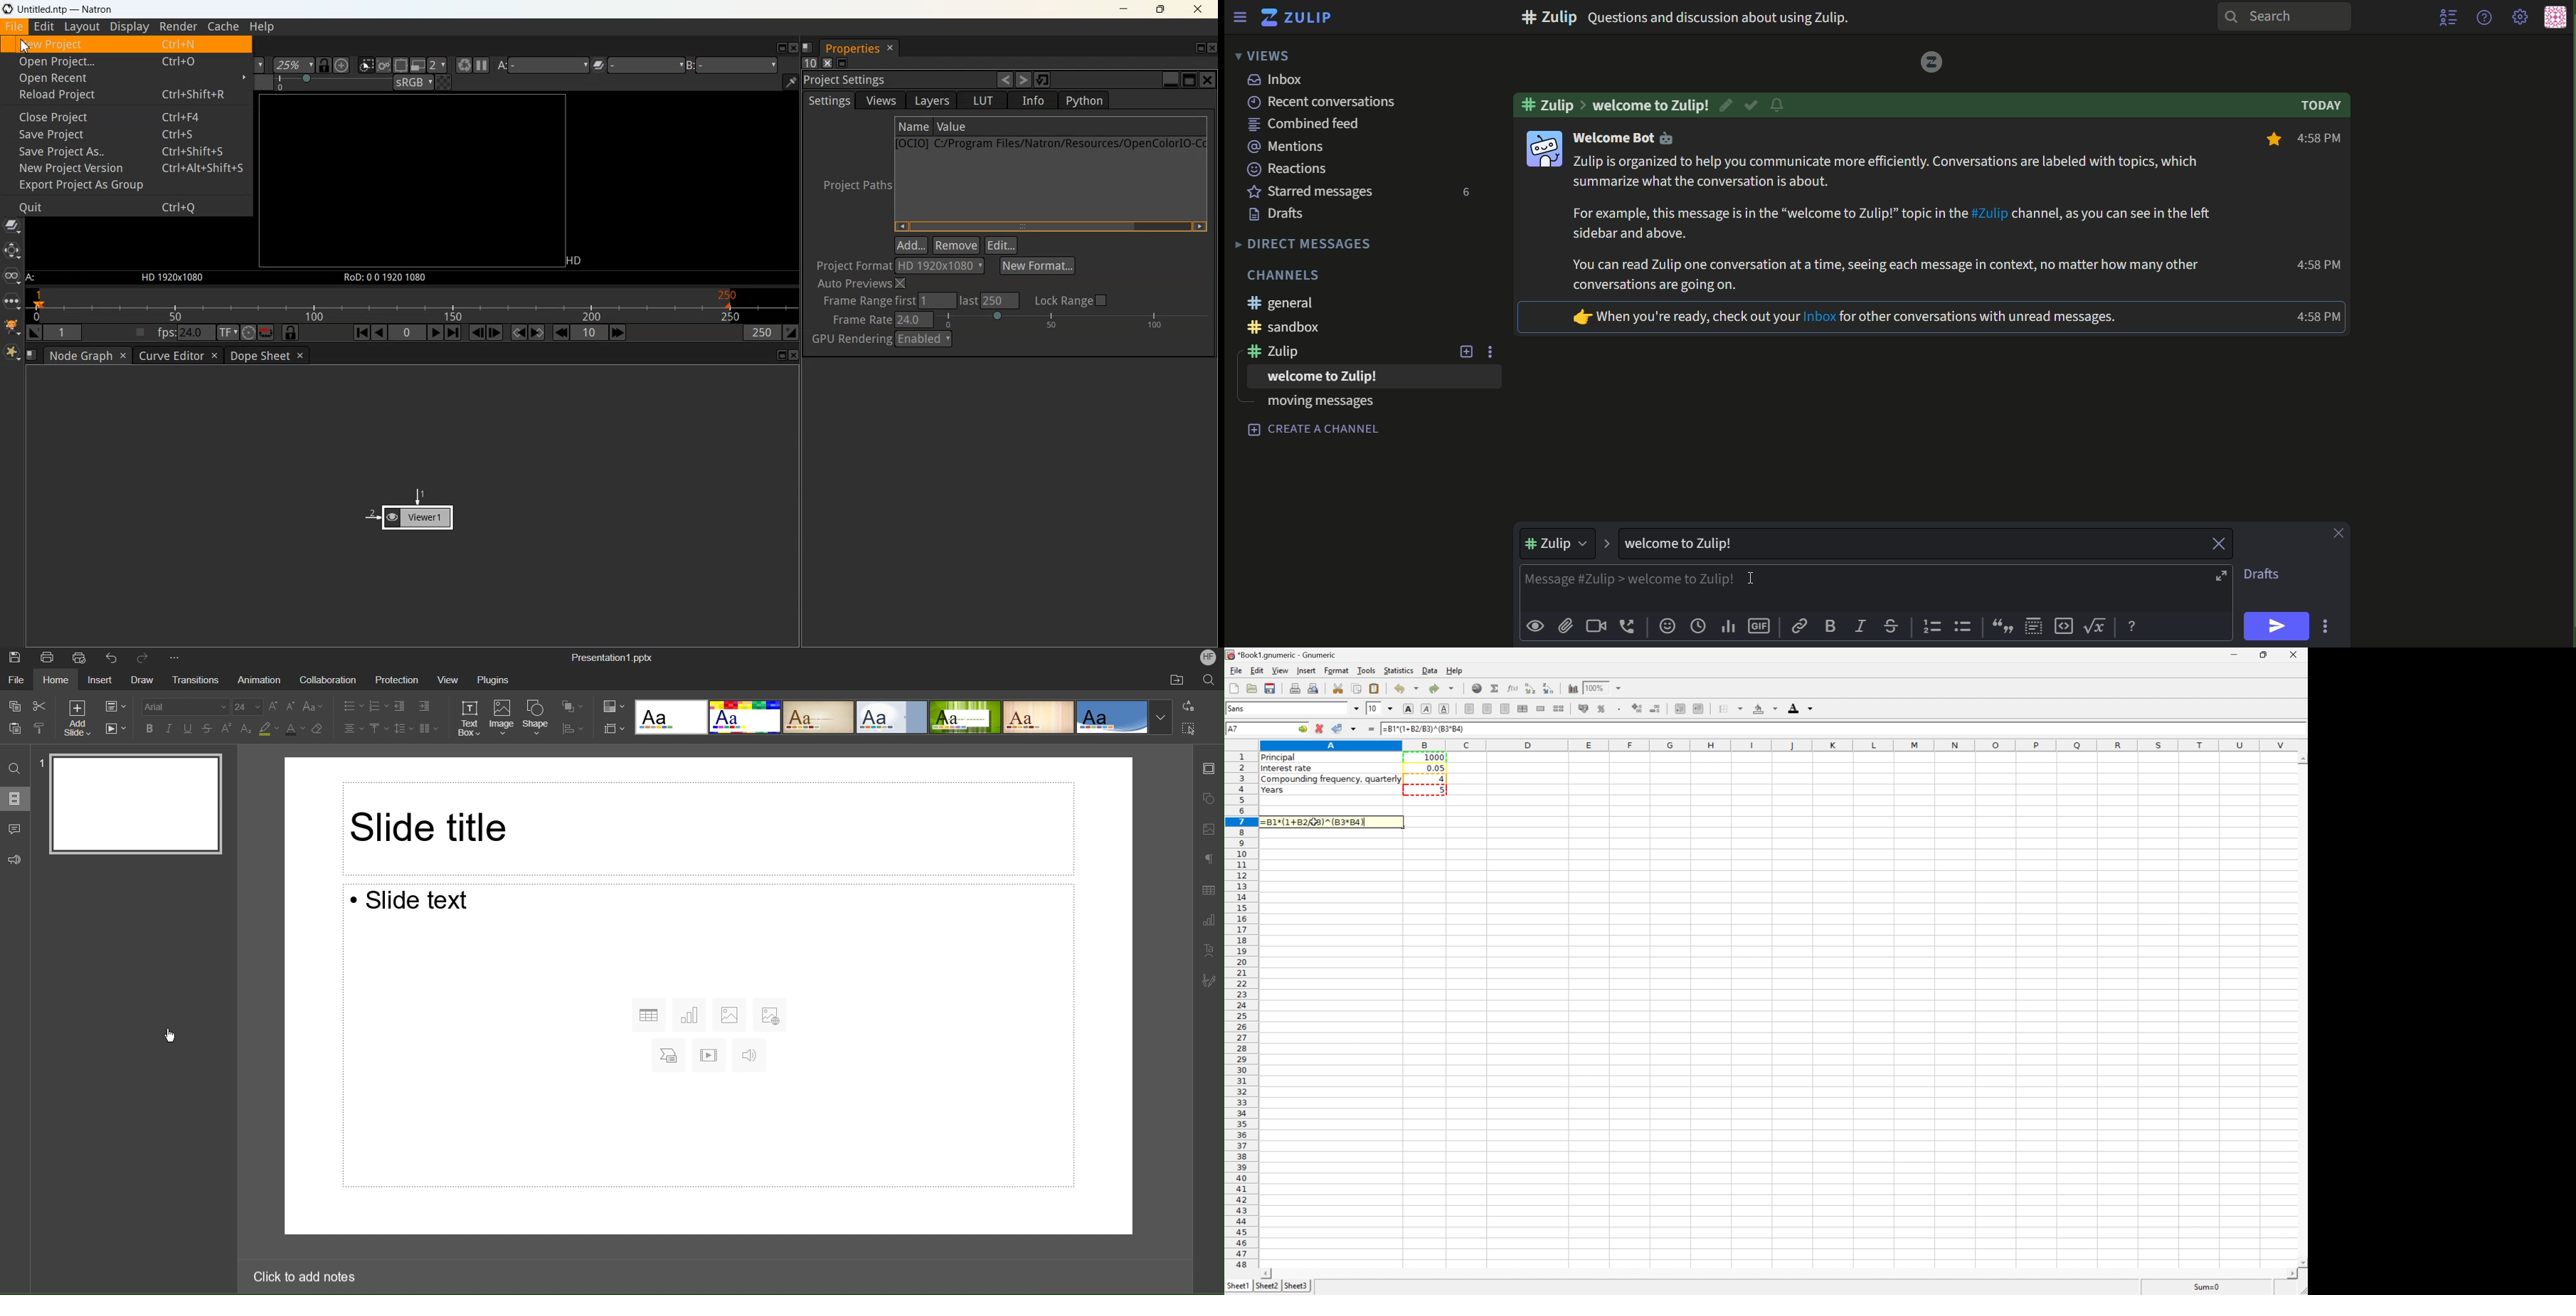  Describe the element at coordinates (1372, 102) in the screenshot. I see `text` at that location.